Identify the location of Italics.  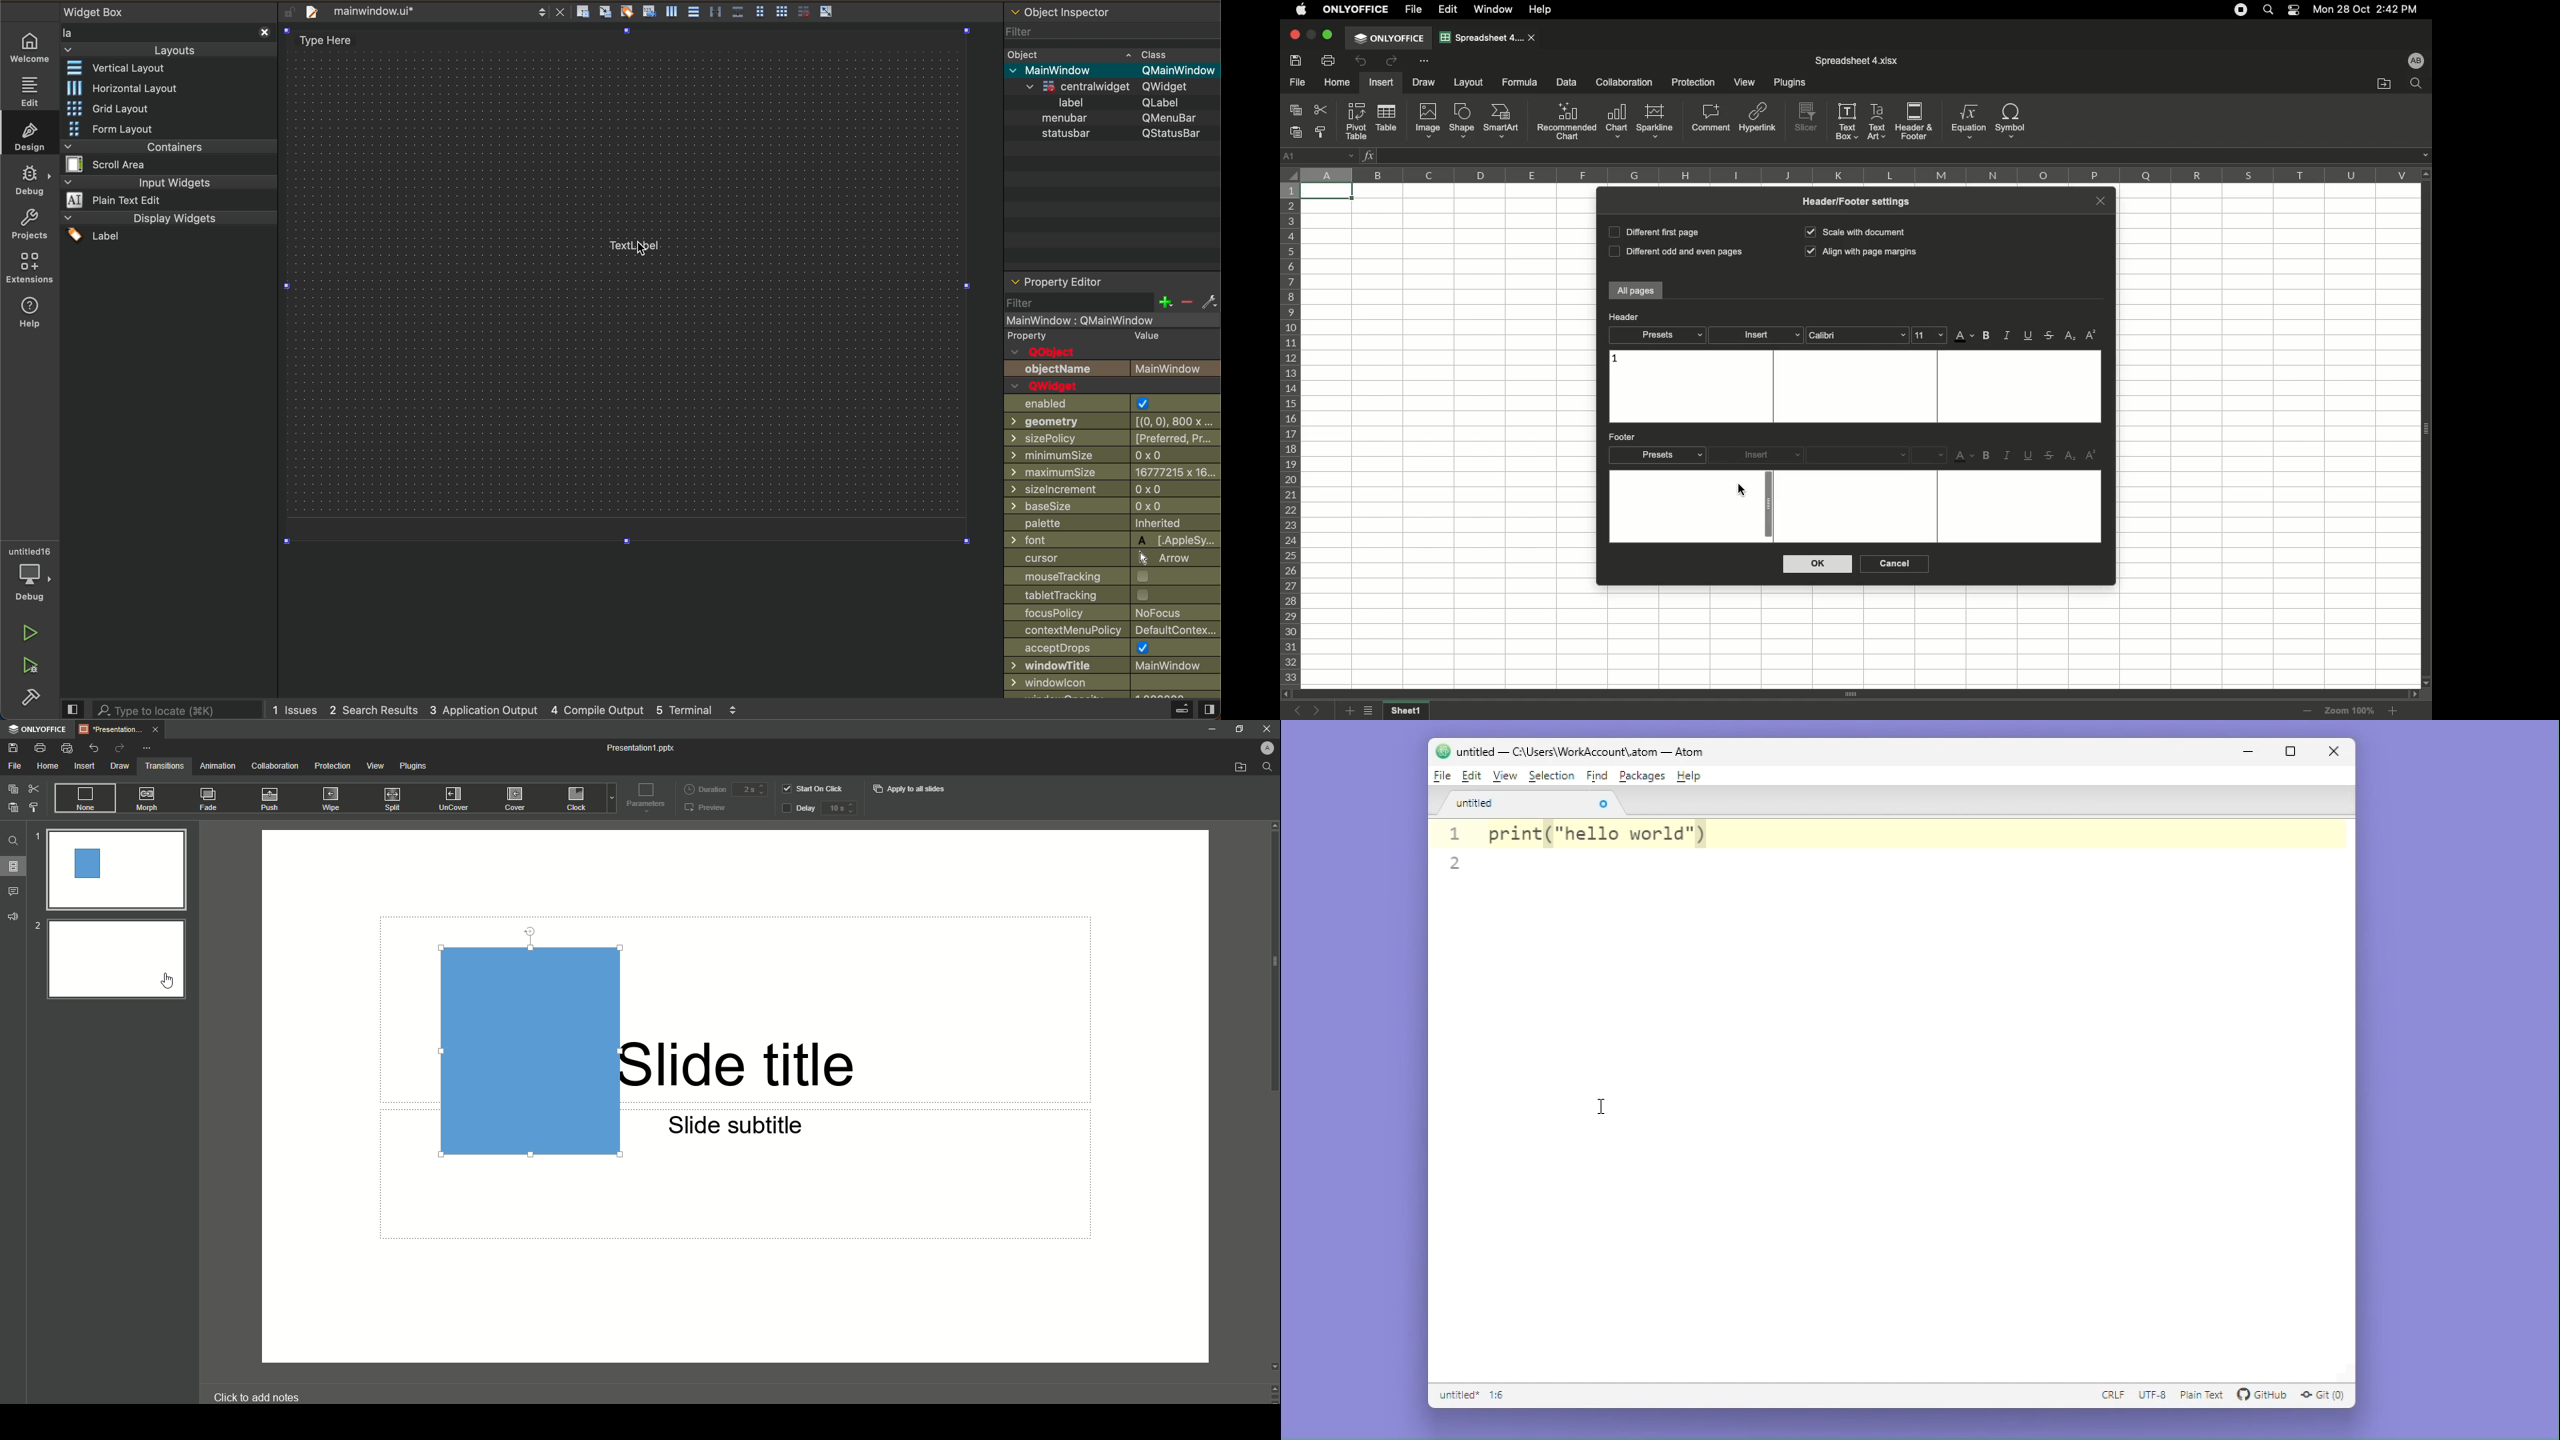
(2008, 455).